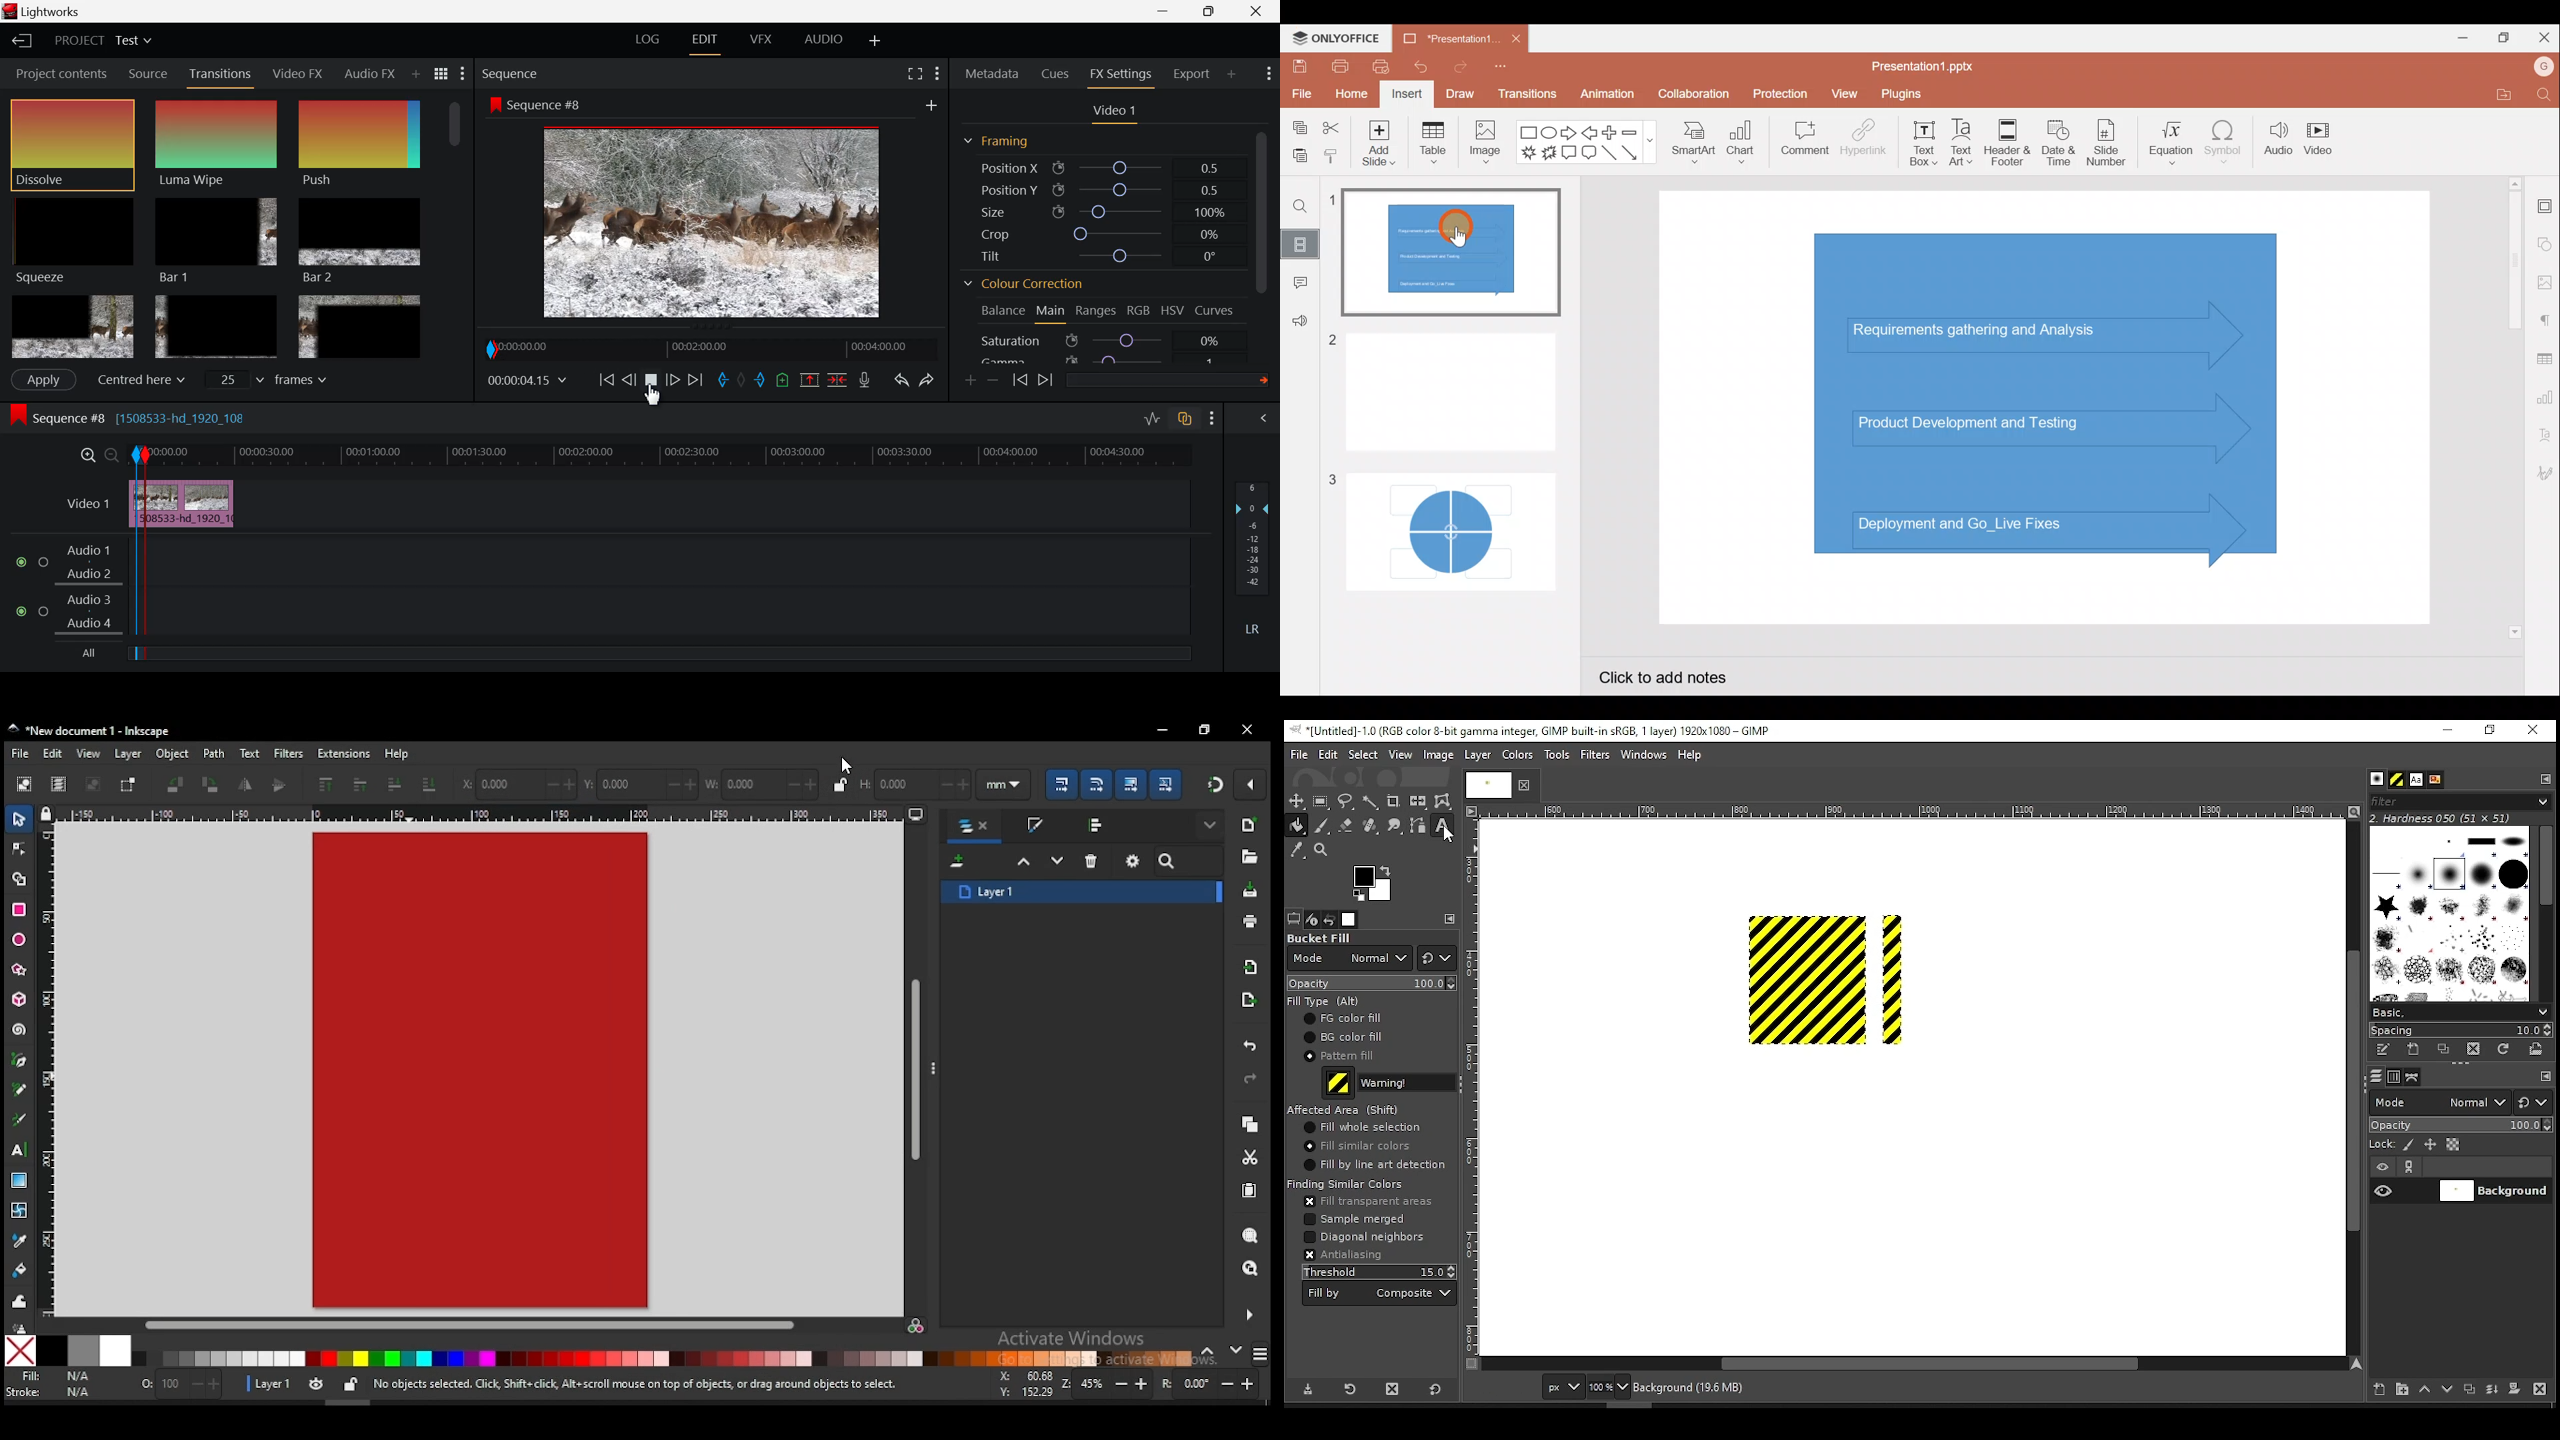 The image size is (2576, 1456). Describe the element at coordinates (2537, 1049) in the screenshot. I see `open brush as image` at that location.